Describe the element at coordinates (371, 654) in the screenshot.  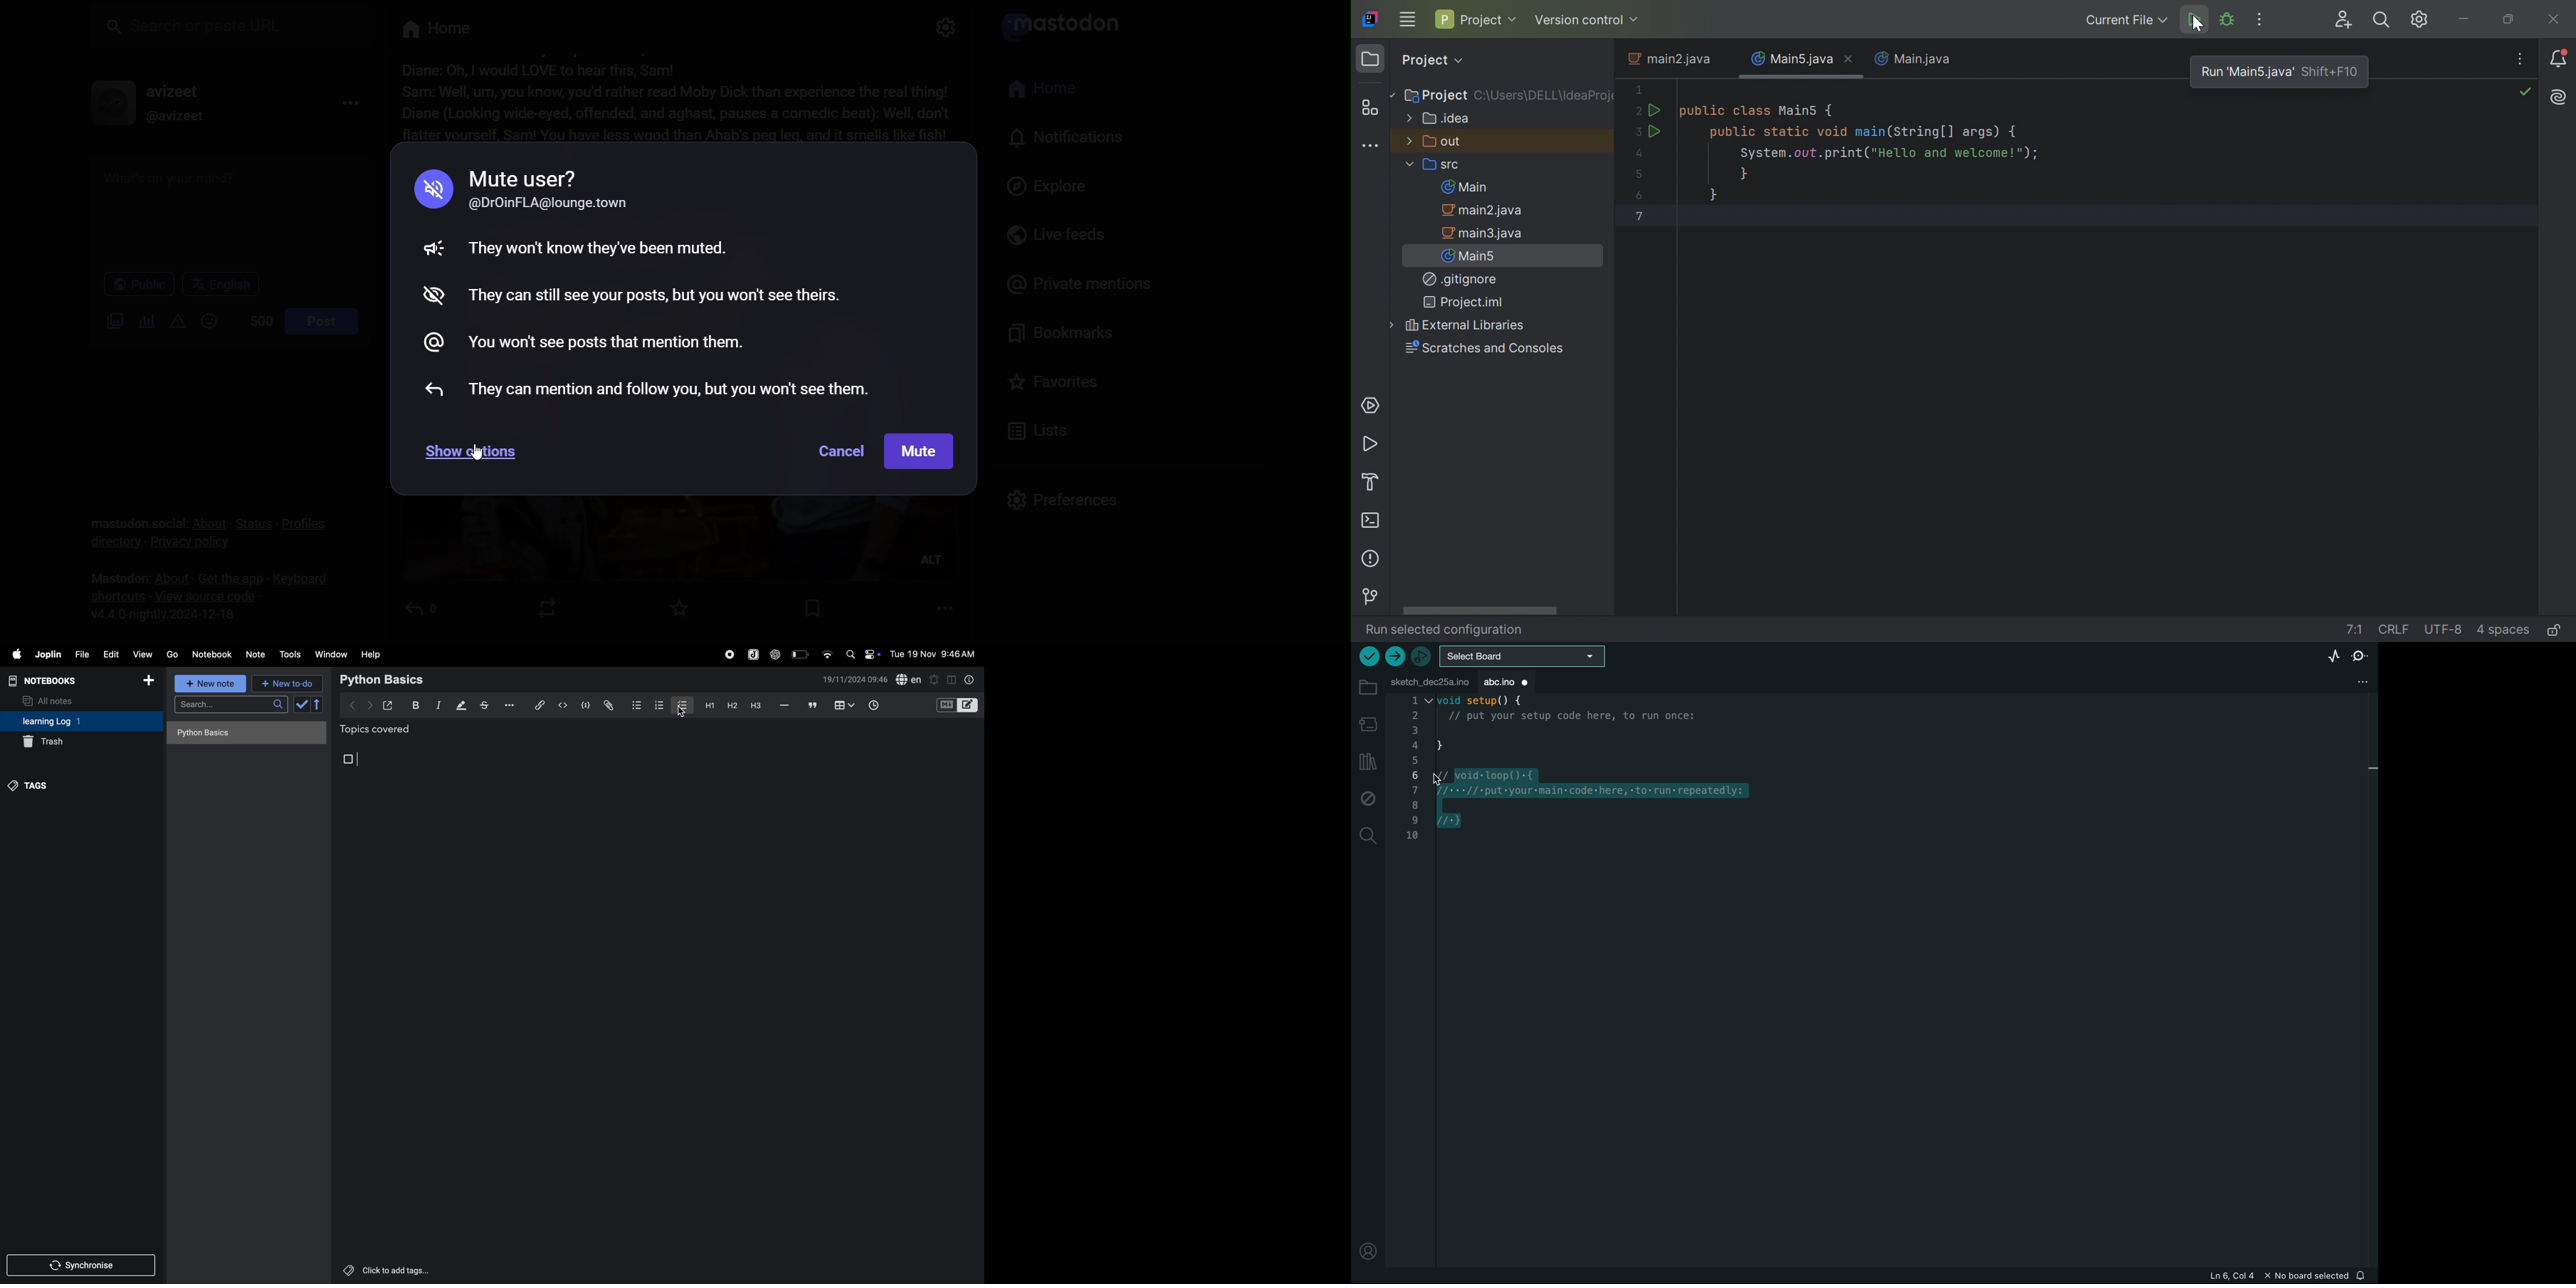
I see `help` at that location.